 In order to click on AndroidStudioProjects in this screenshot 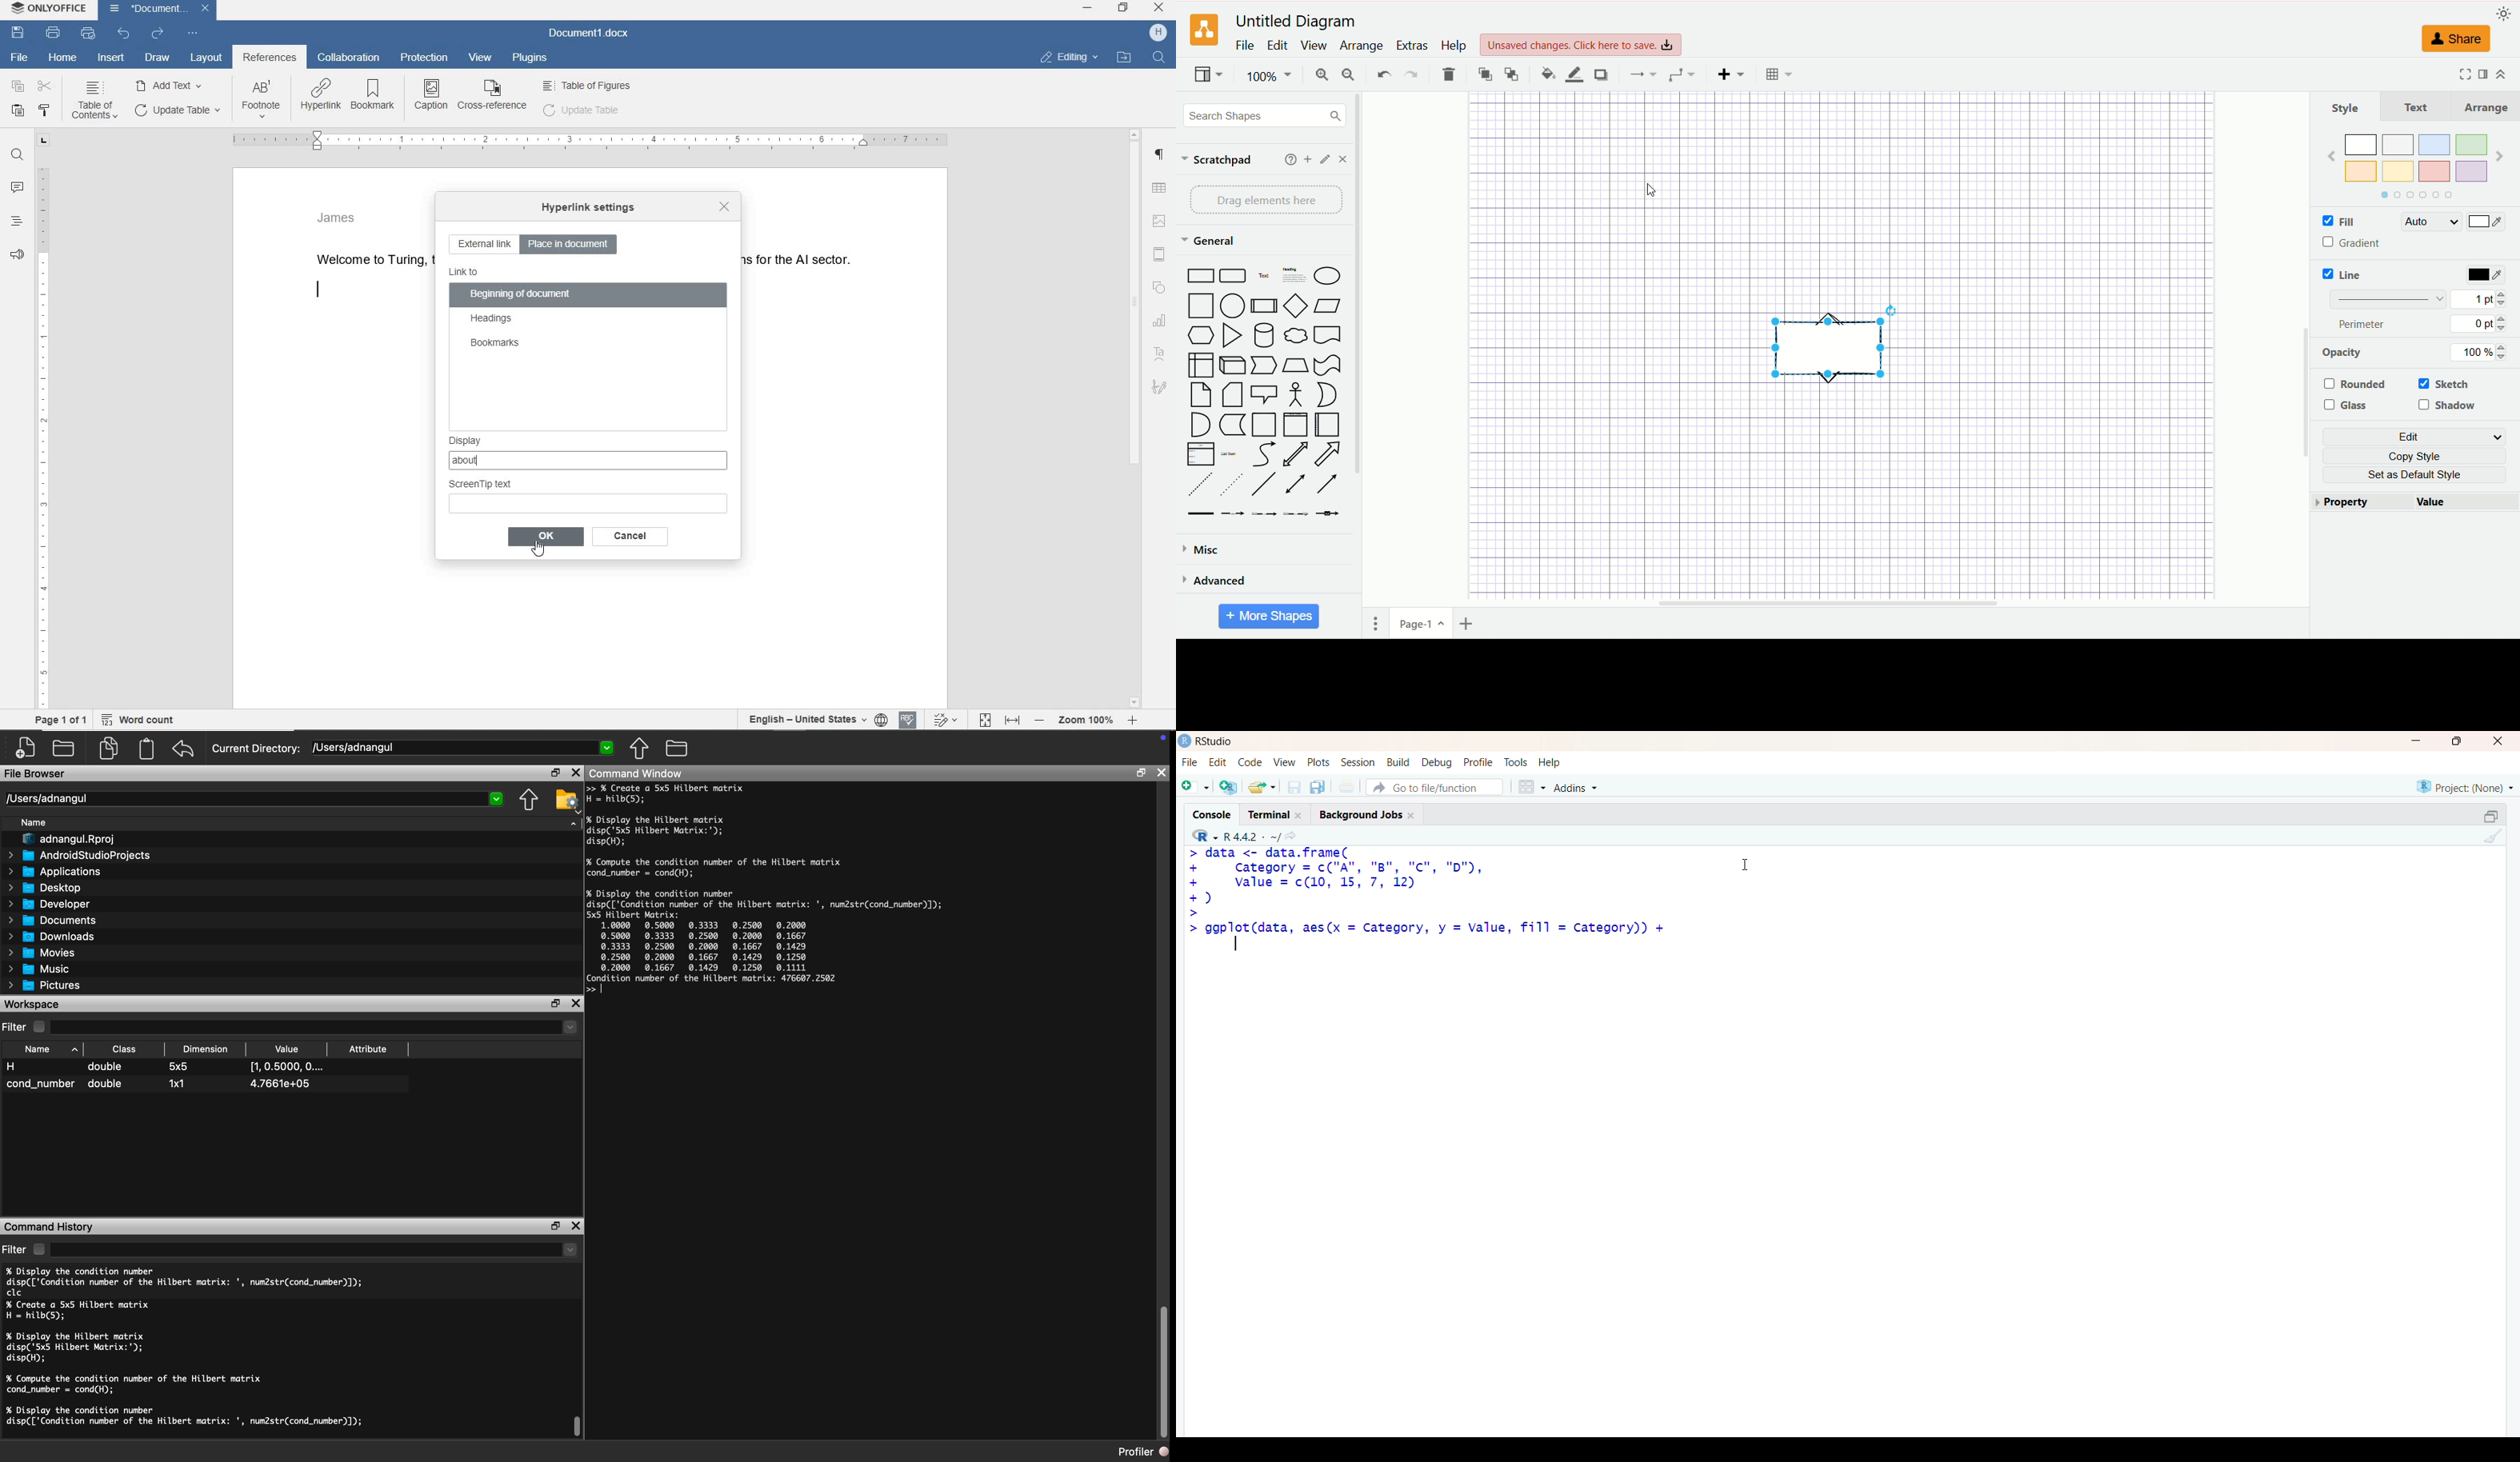, I will do `click(79, 856)`.